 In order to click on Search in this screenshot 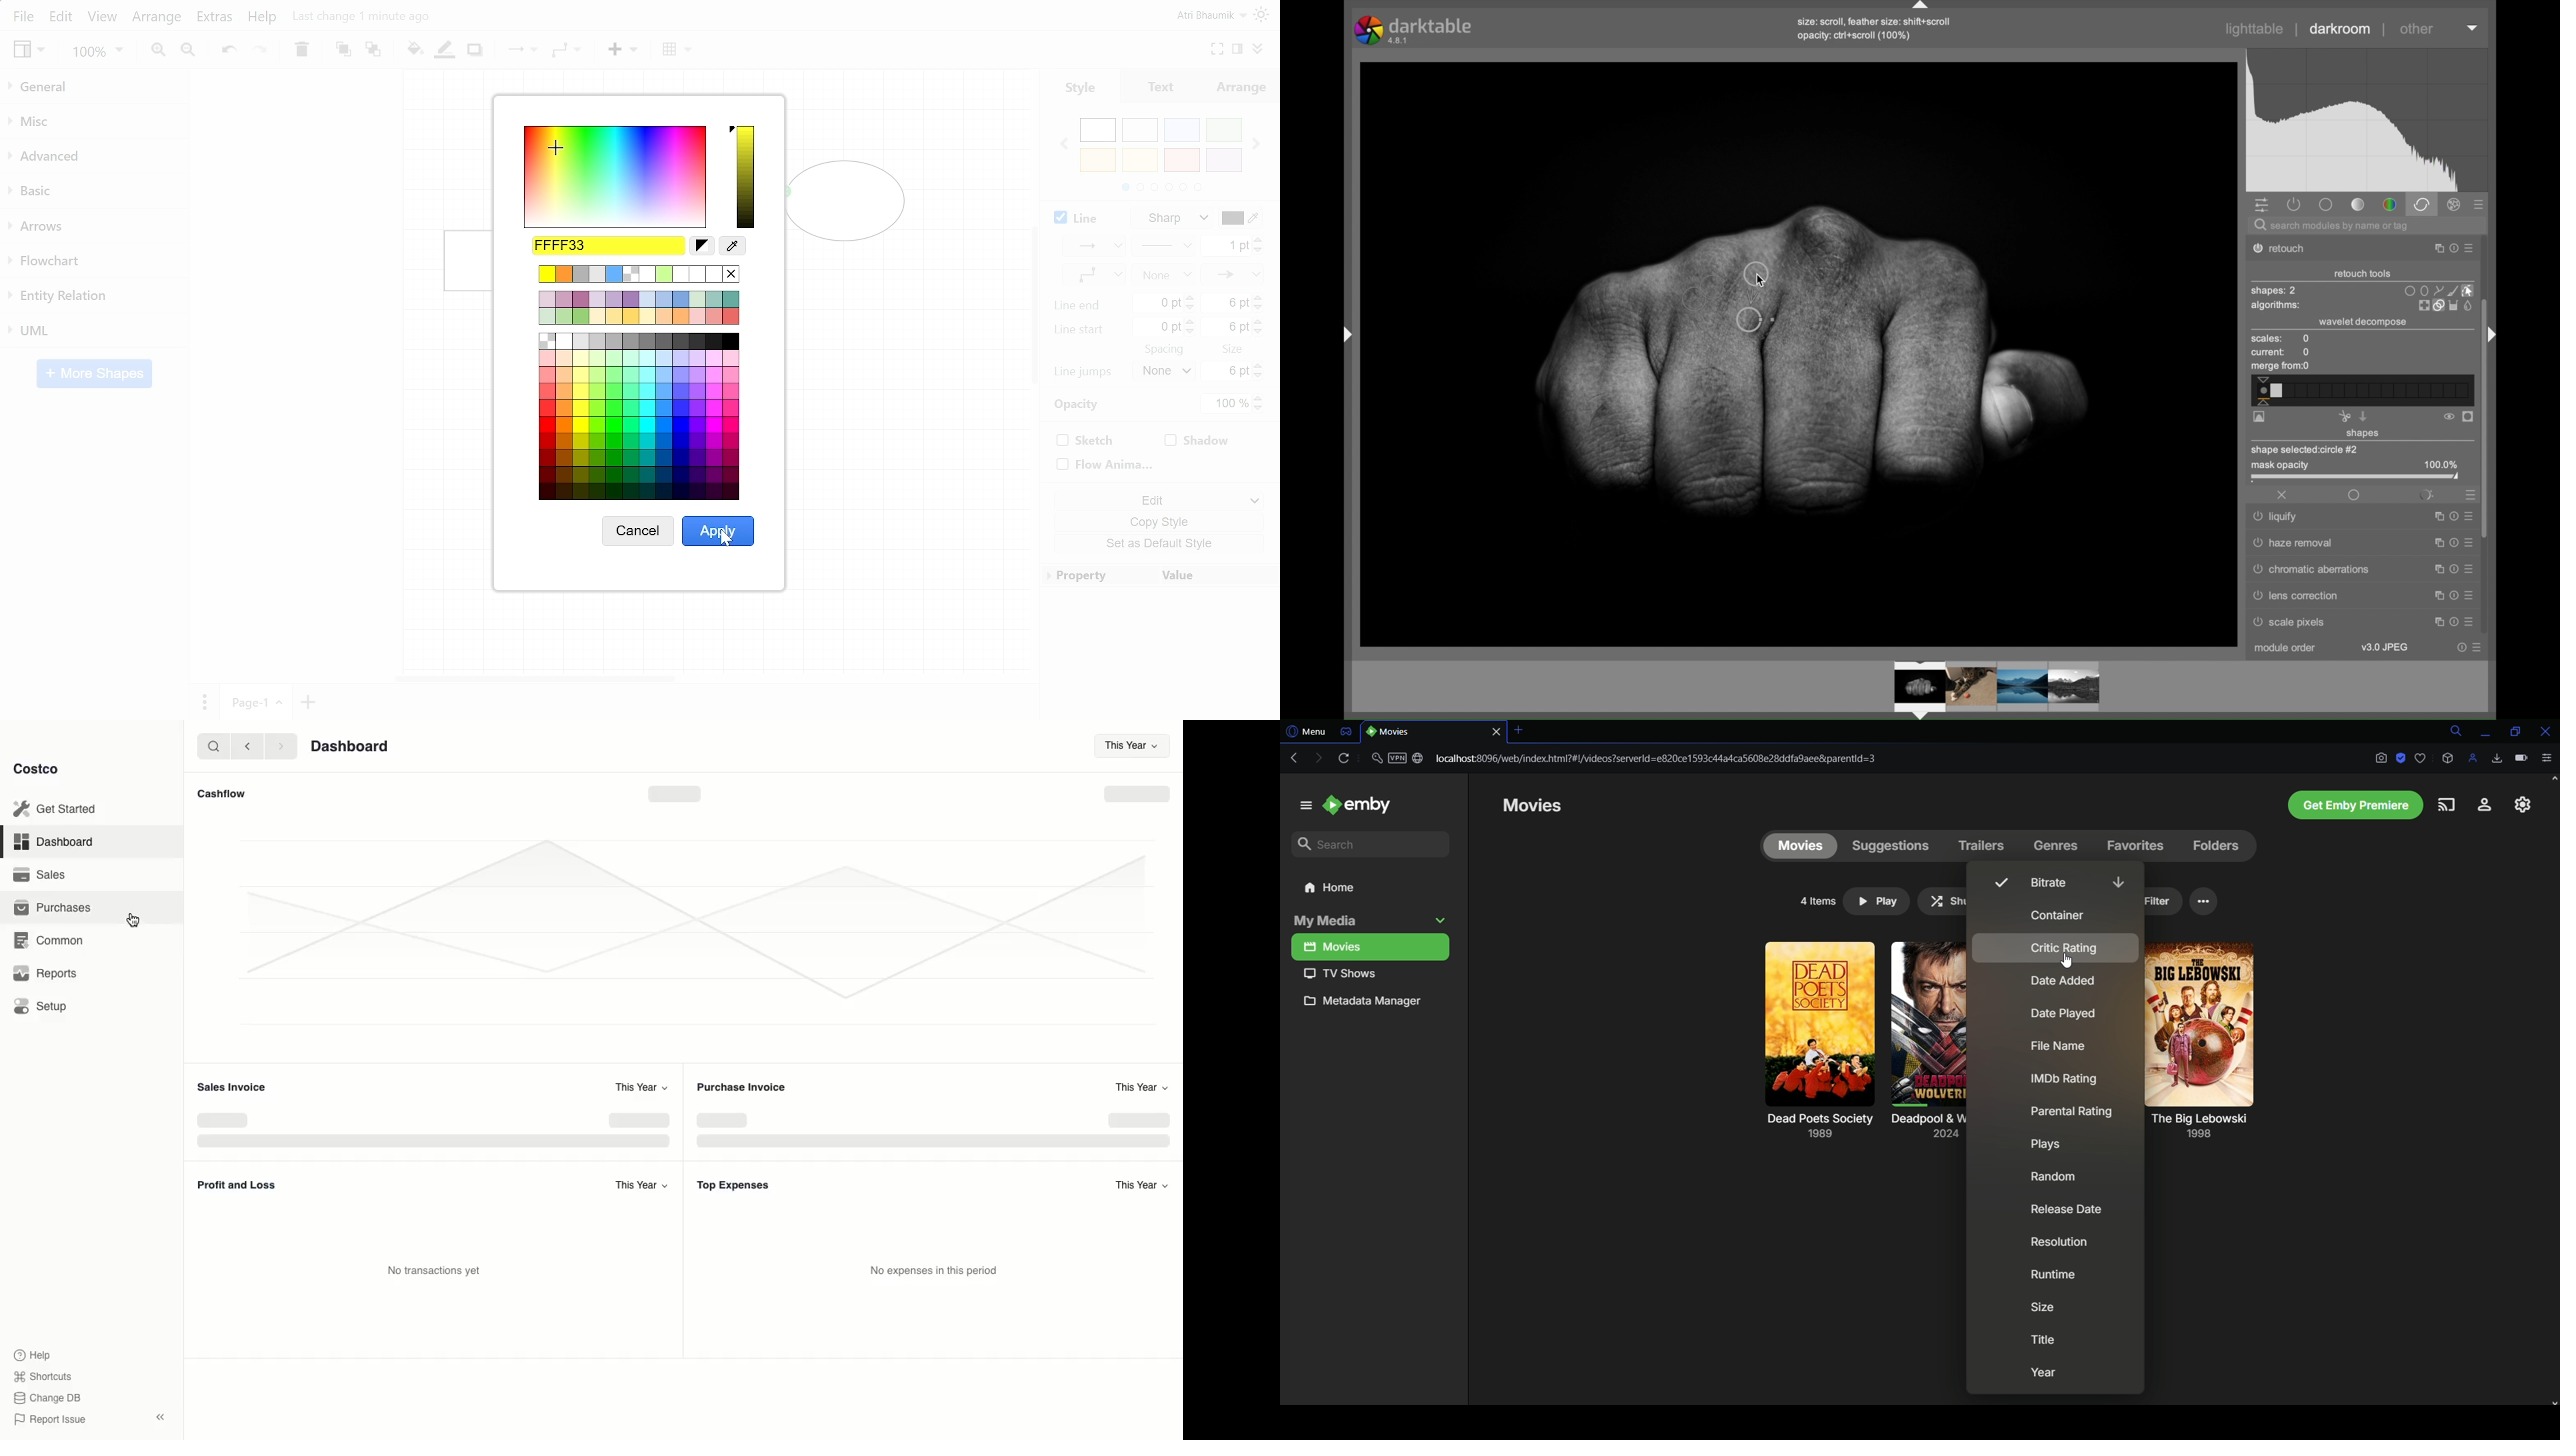, I will do `click(213, 745)`.